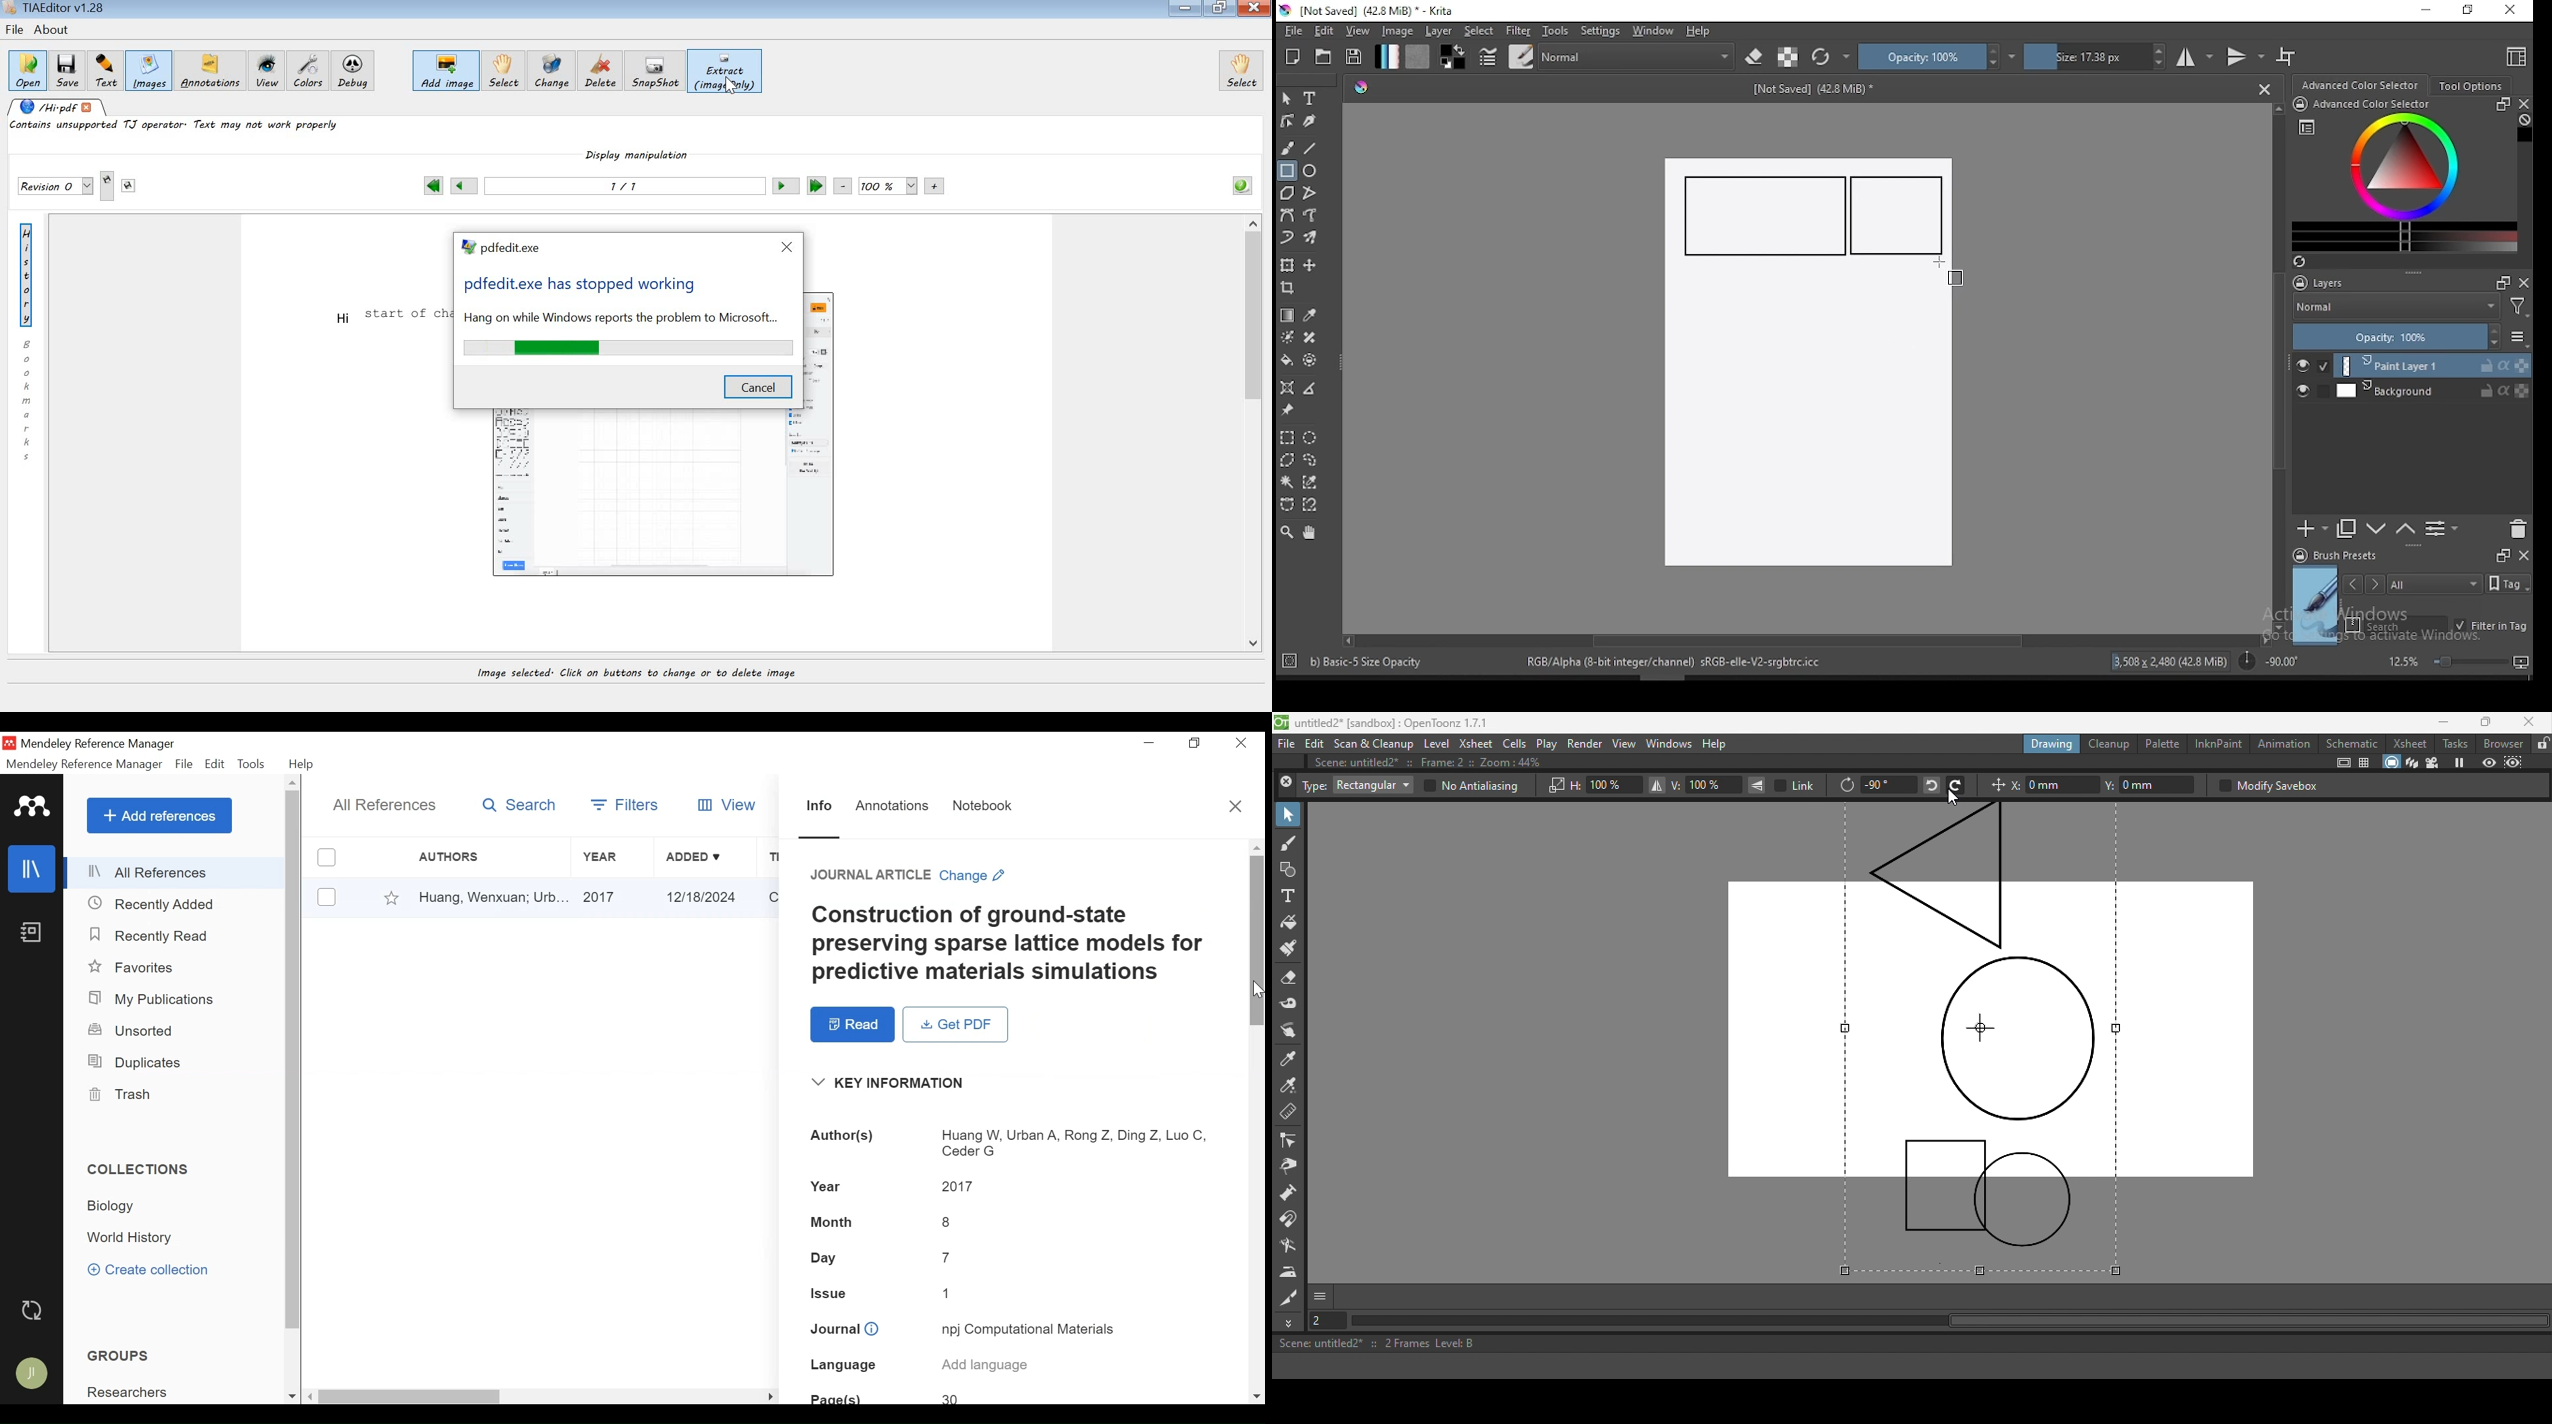 Image resolution: width=2576 pixels, height=1428 pixels. Describe the element at coordinates (1034, 1331) in the screenshot. I see `npj Computational Materials` at that location.